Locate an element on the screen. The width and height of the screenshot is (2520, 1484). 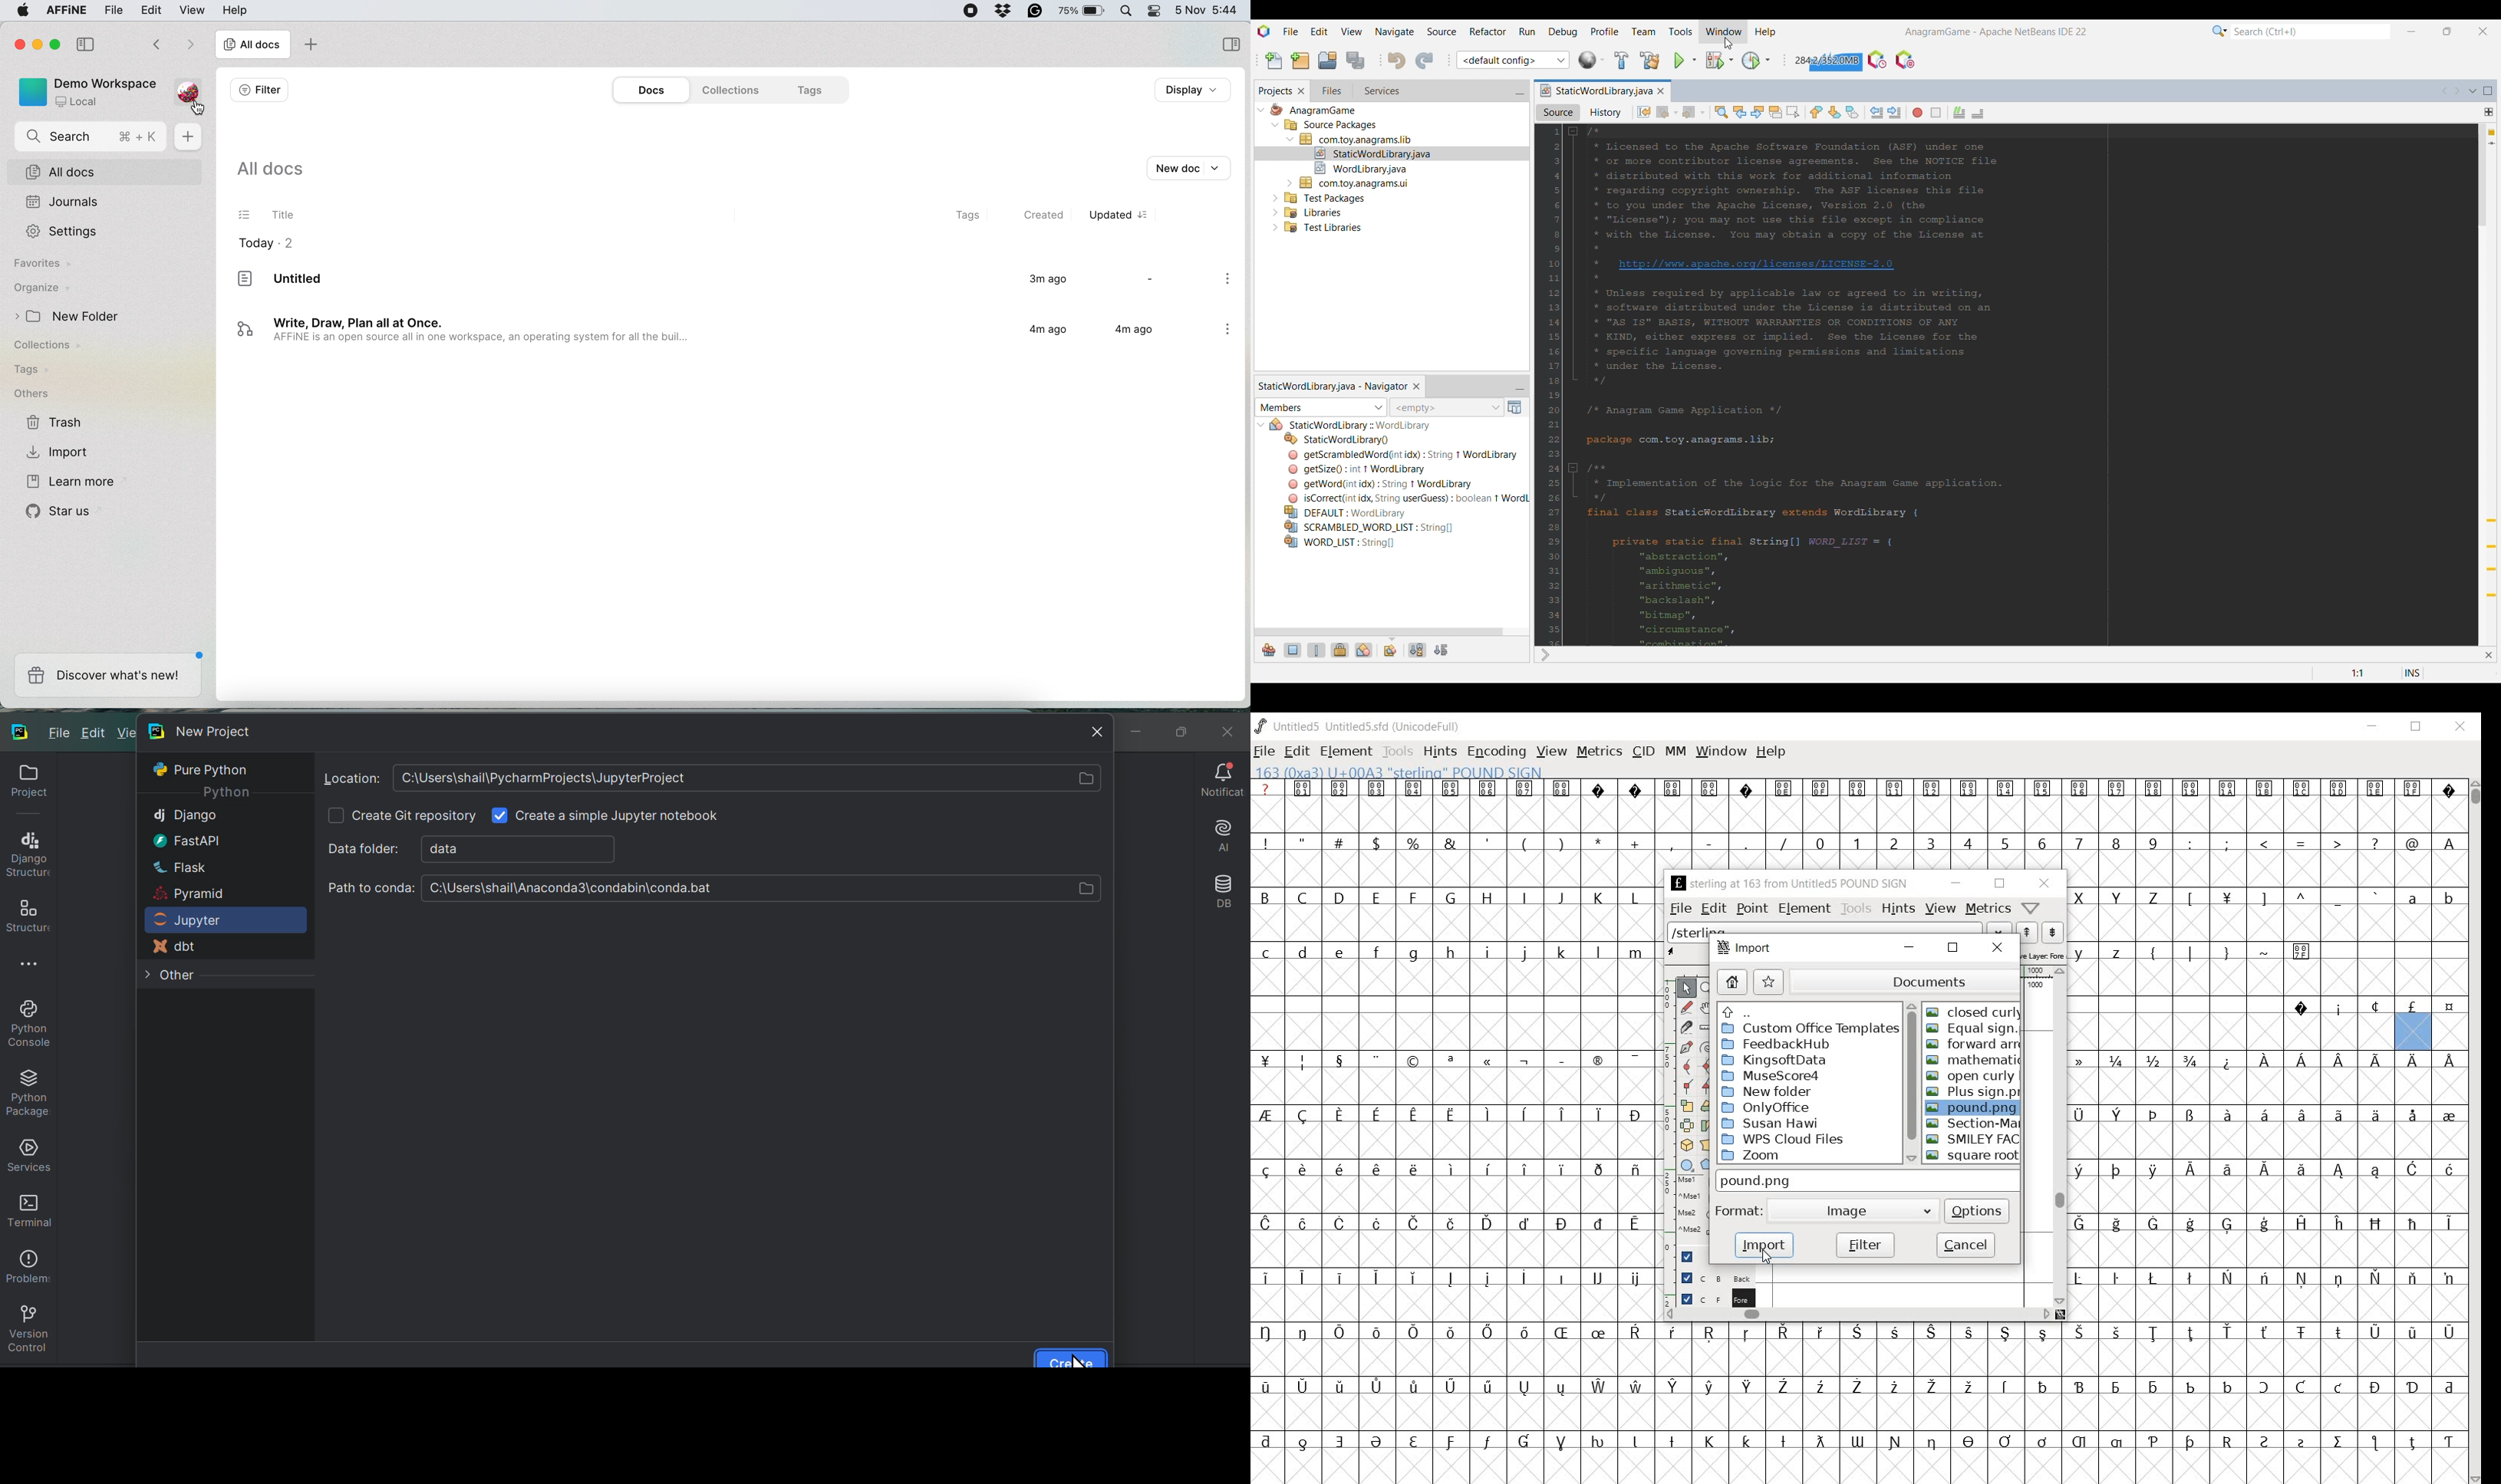
) is located at coordinates (1563, 842).